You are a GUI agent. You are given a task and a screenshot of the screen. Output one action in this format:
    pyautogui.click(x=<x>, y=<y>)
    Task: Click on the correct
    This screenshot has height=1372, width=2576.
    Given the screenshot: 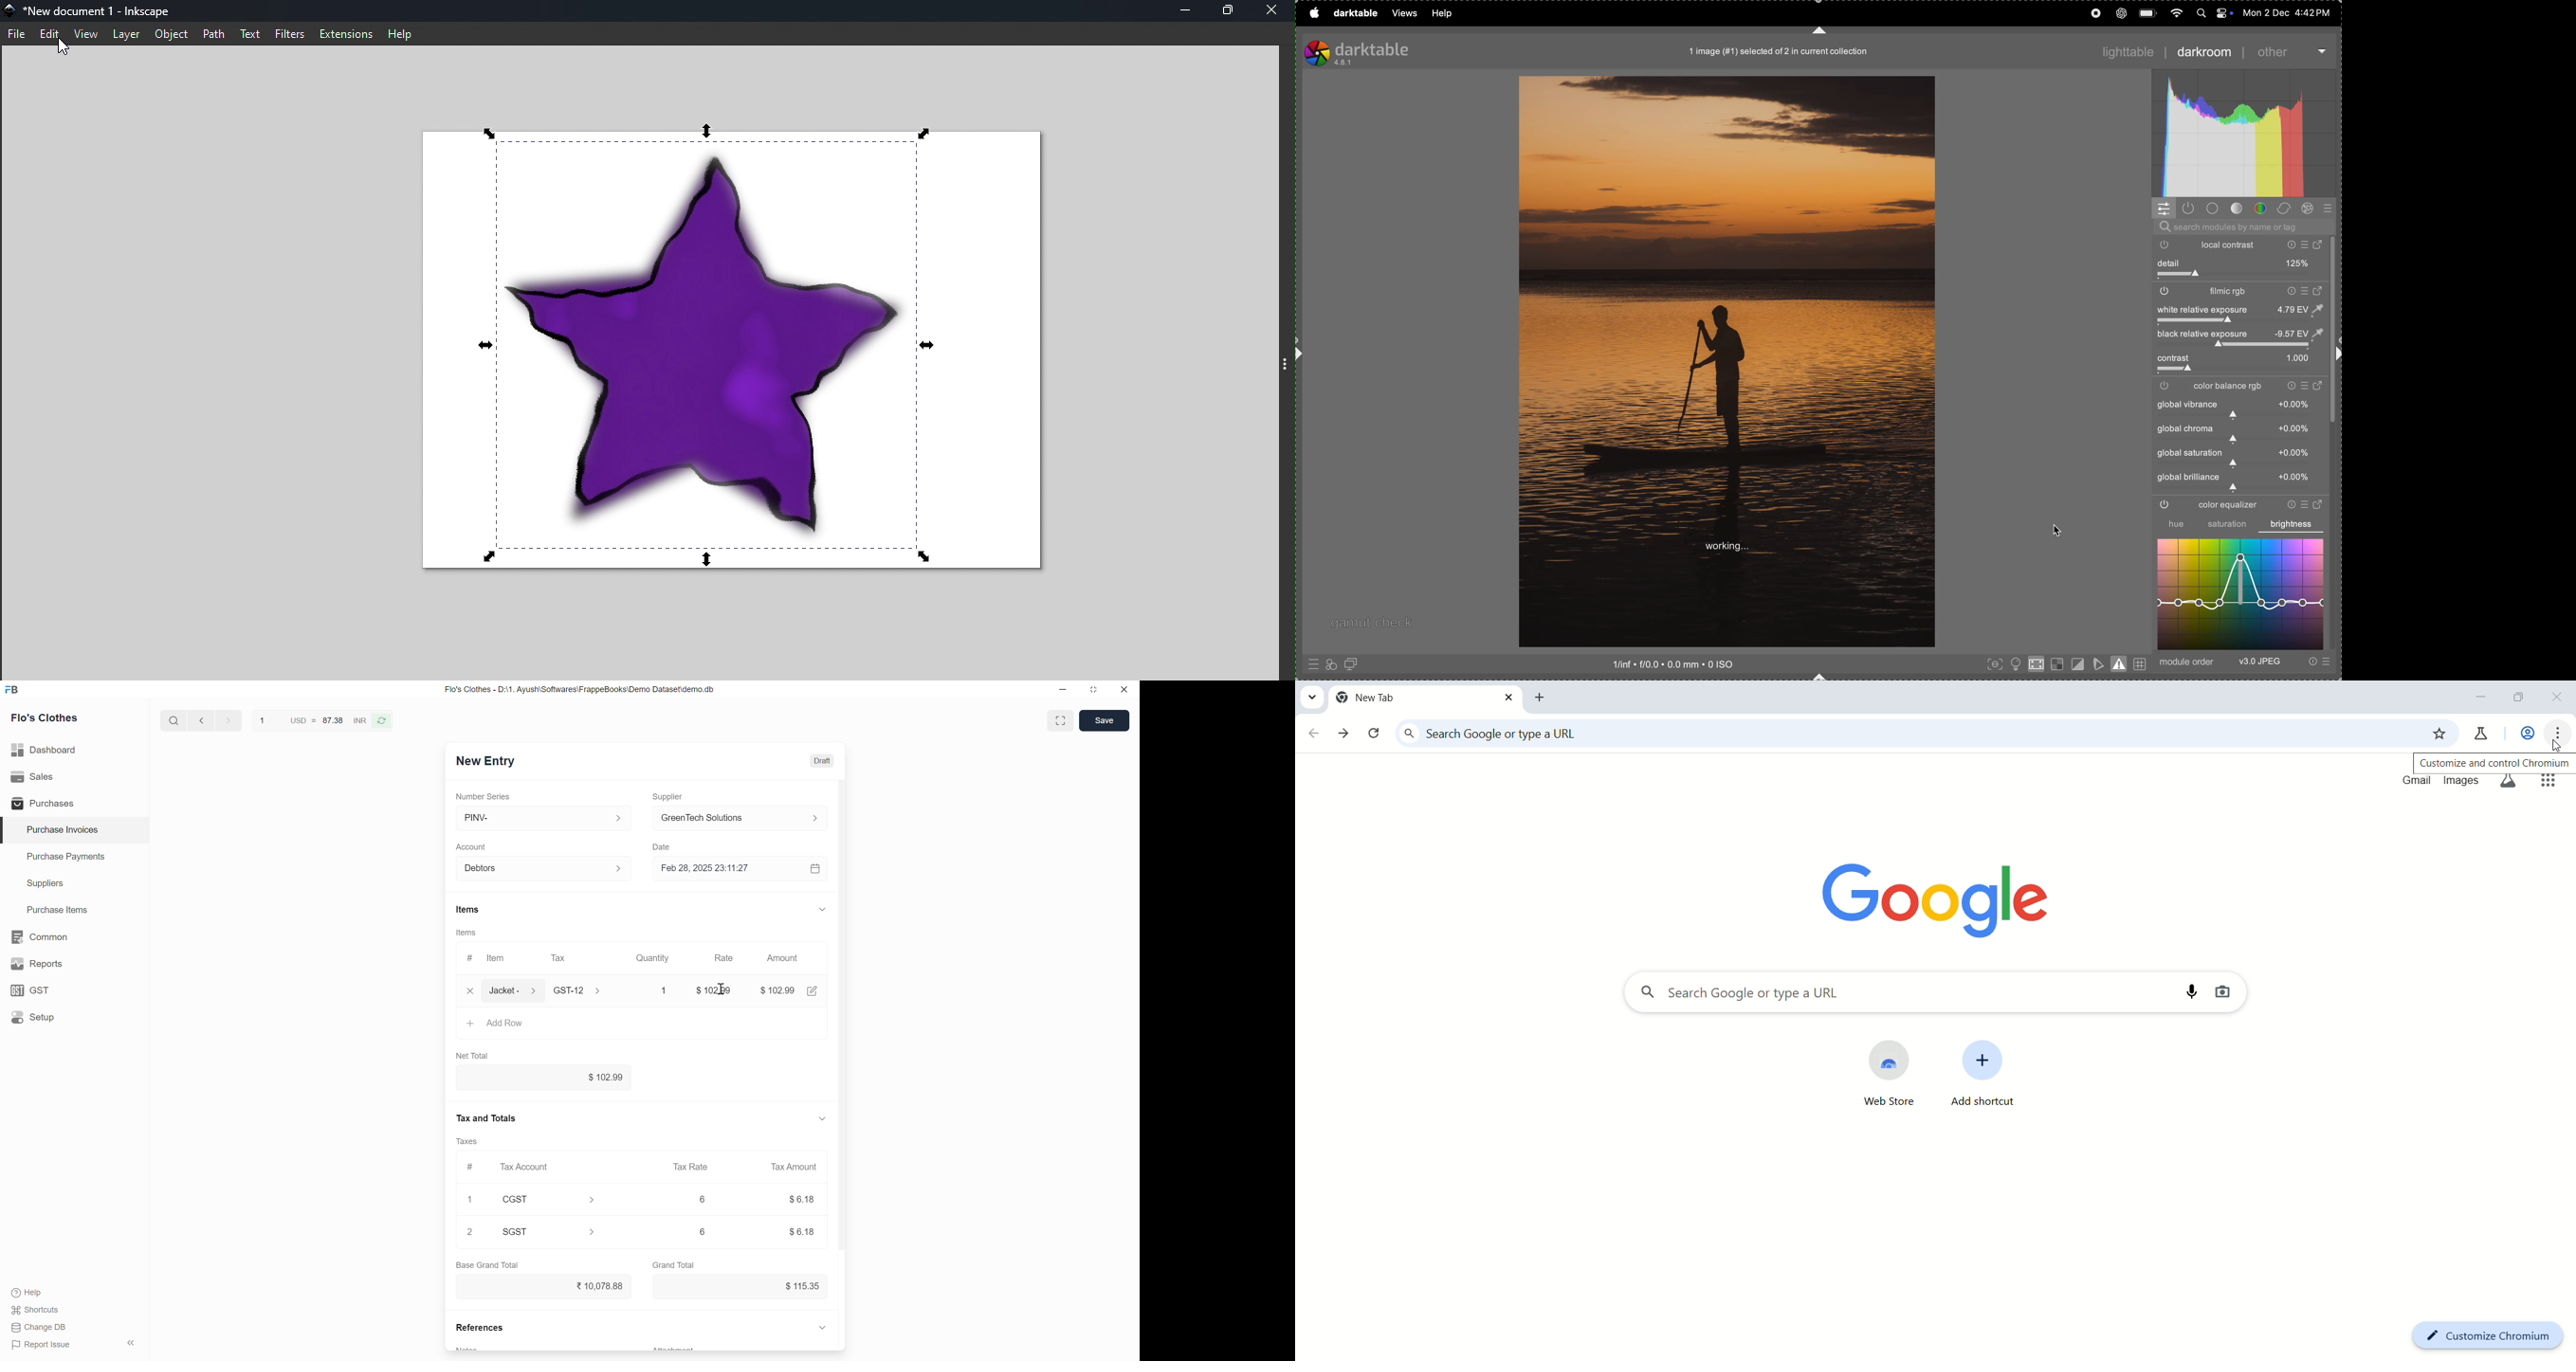 What is the action you would take?
    pyautogui.click(x=2286, y=208)
    